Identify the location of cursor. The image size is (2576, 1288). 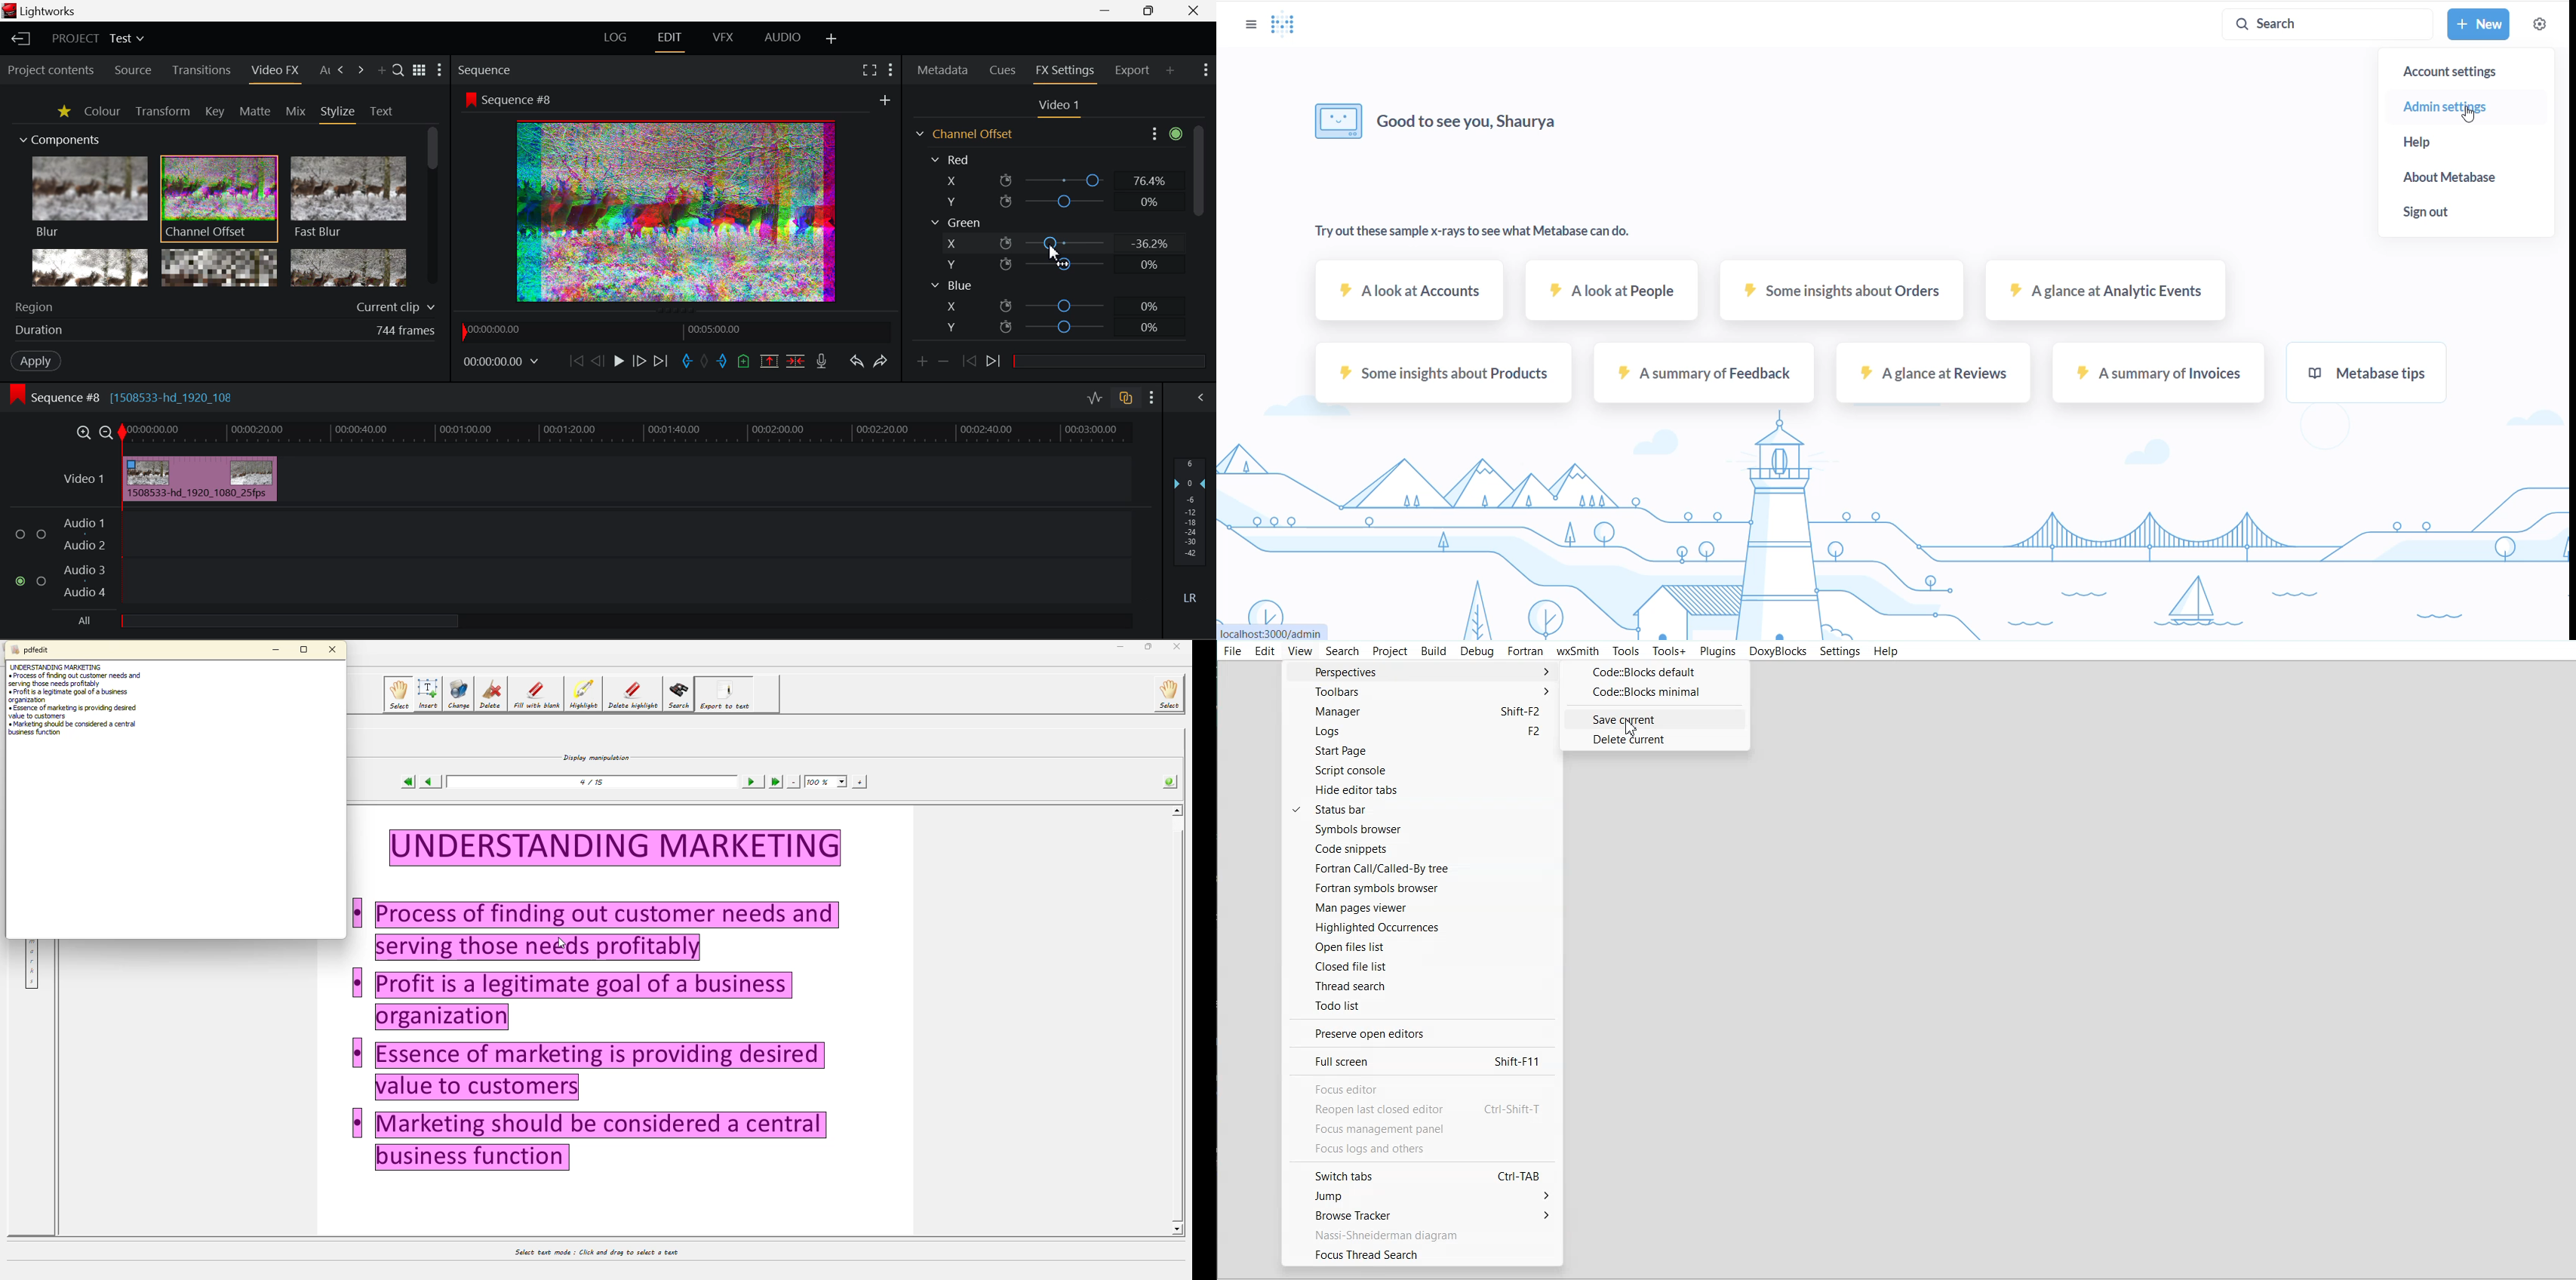
(562, 942).